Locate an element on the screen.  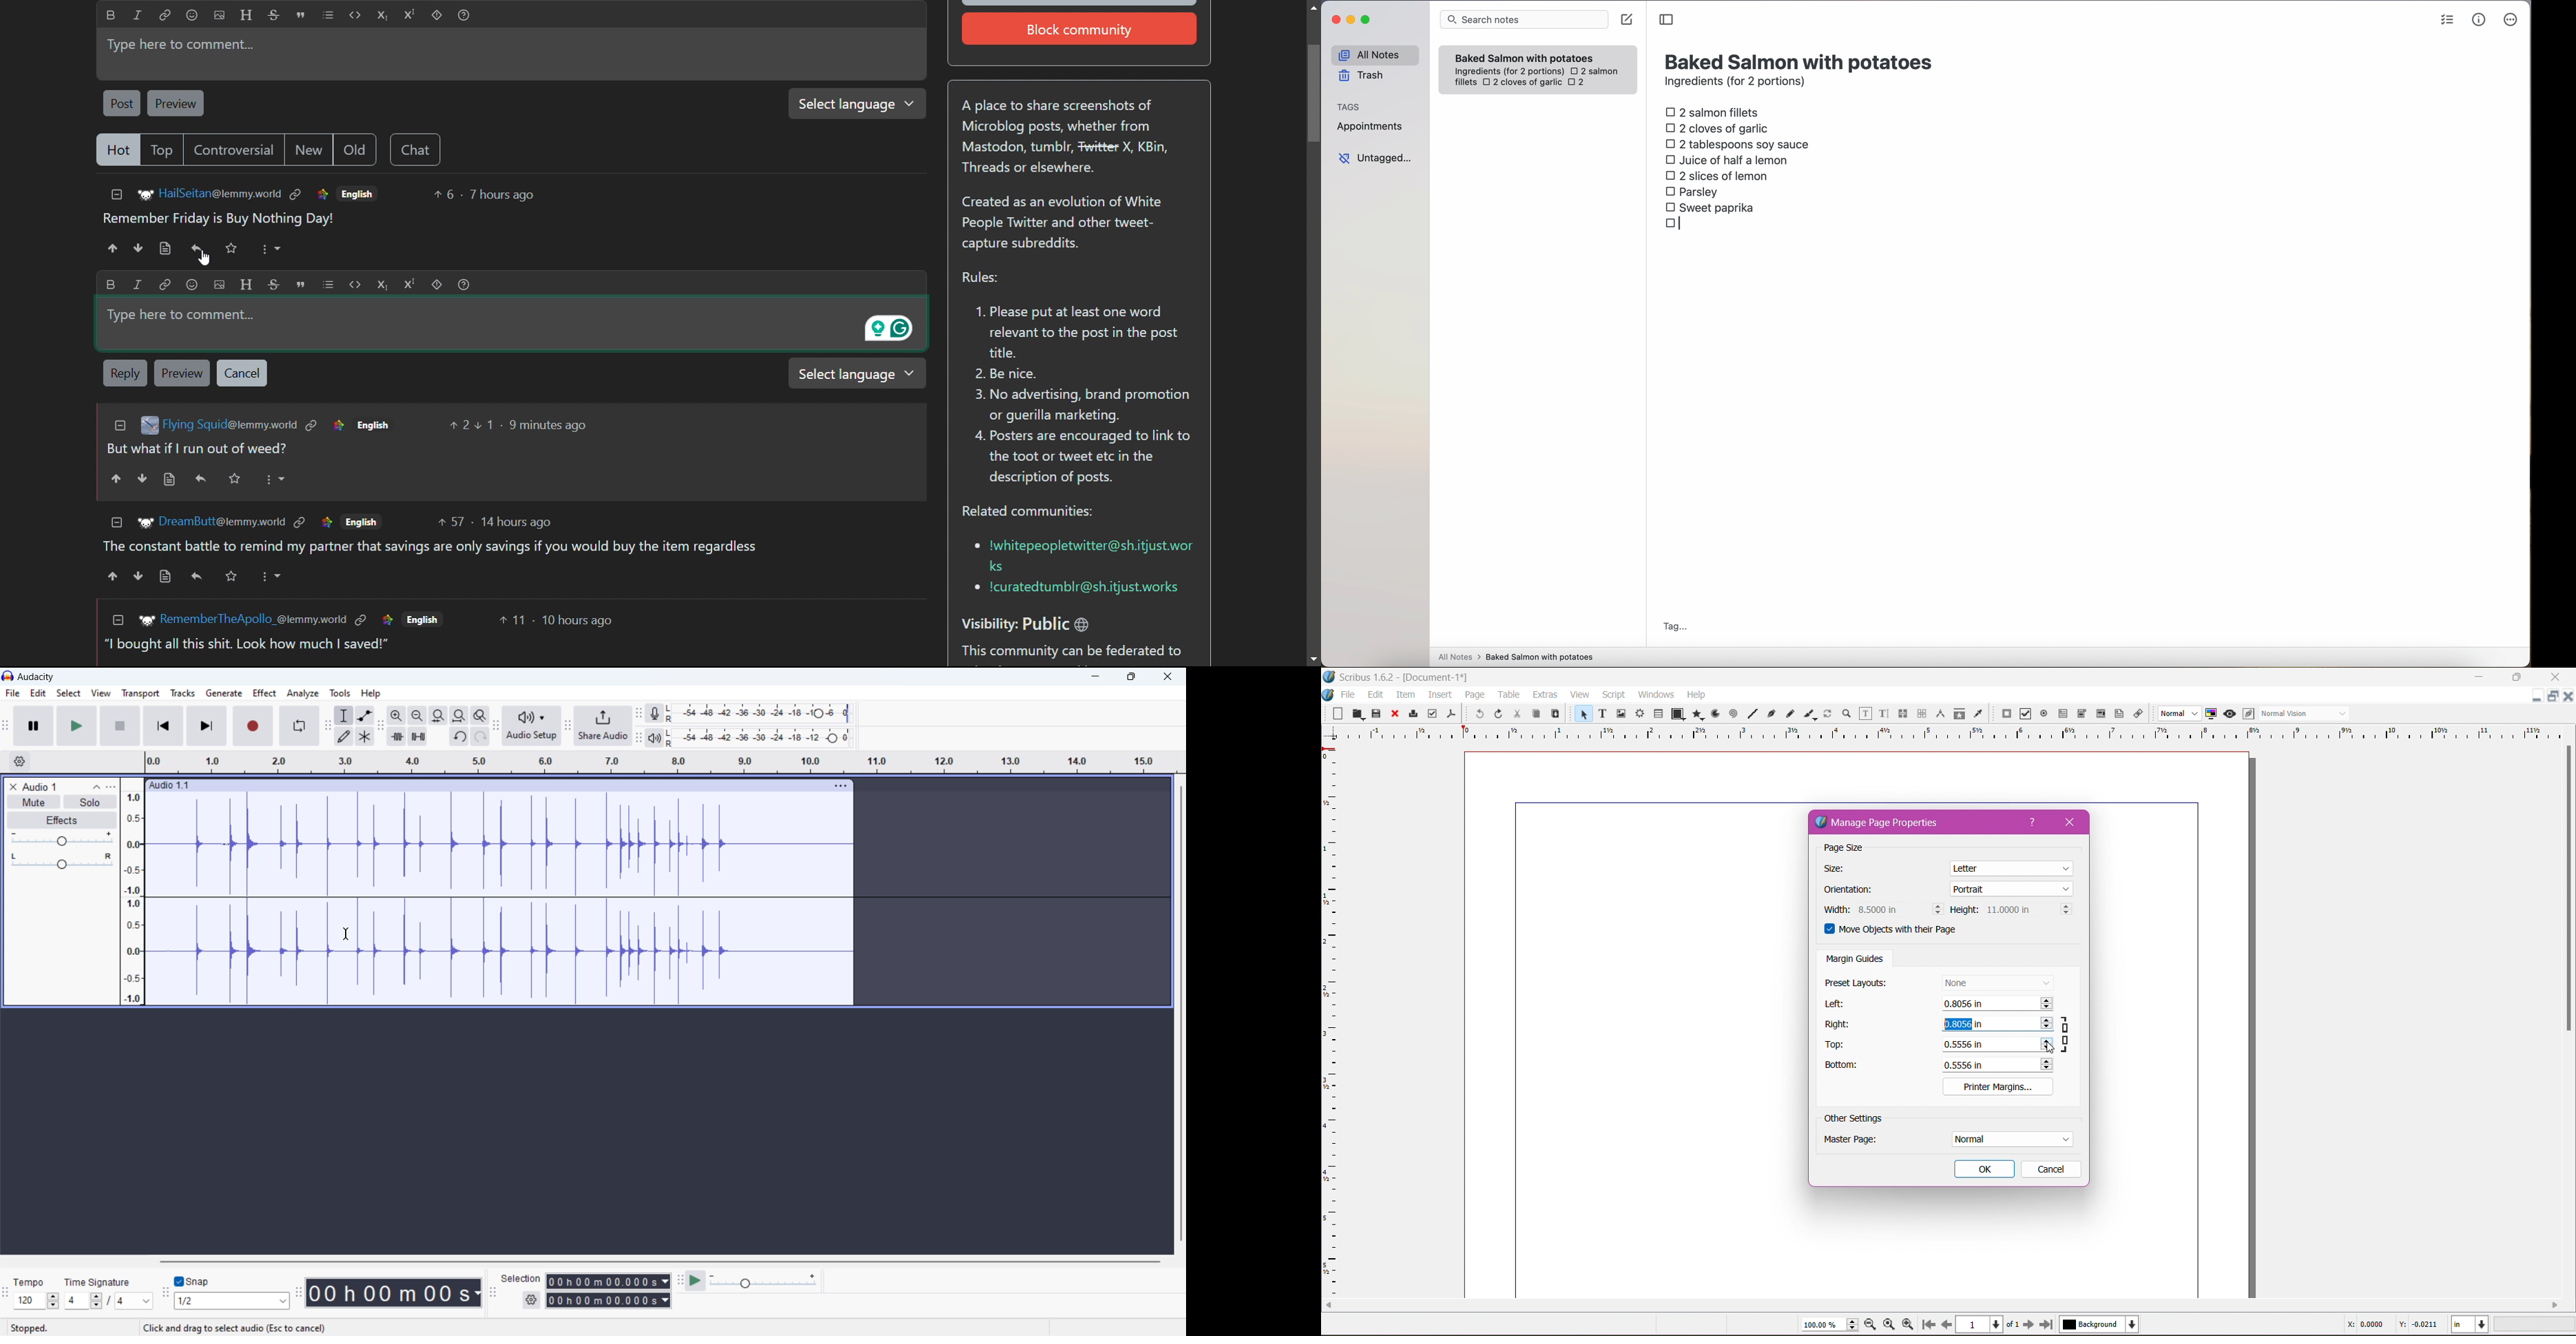
Cursor Coordinate - X is located at coordinates (2363, 1324).